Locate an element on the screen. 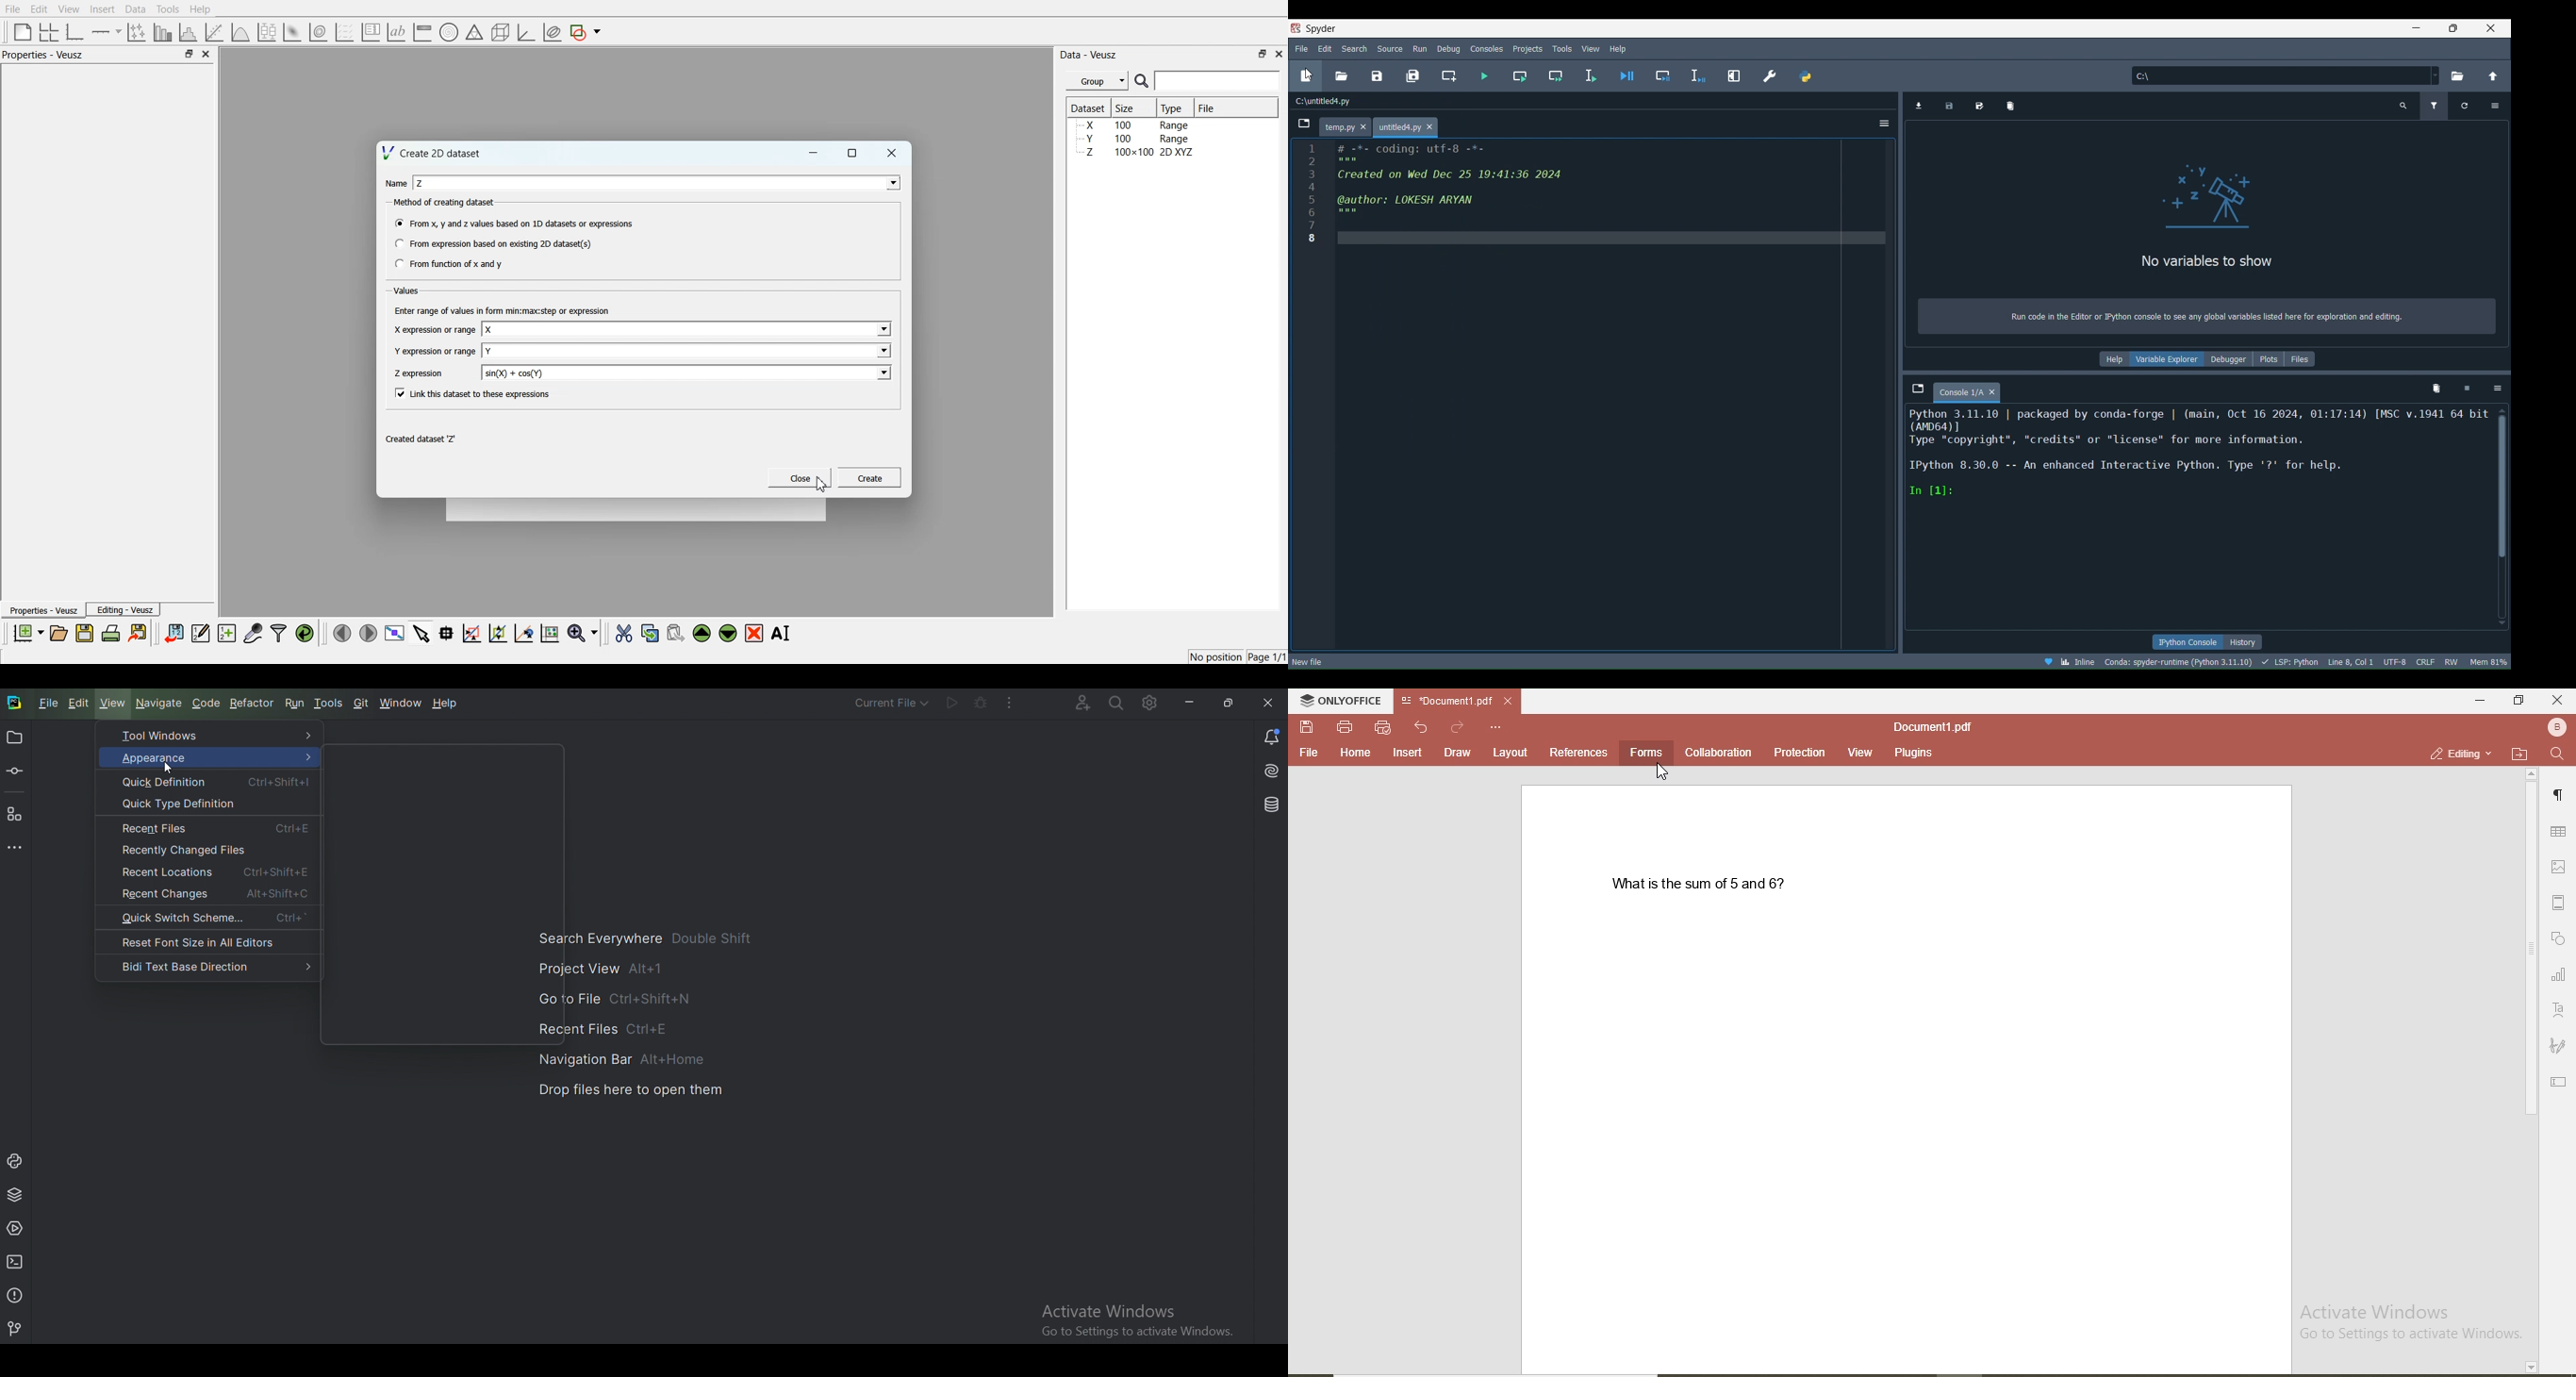  Consoles is located at coordinates (1487, 48).